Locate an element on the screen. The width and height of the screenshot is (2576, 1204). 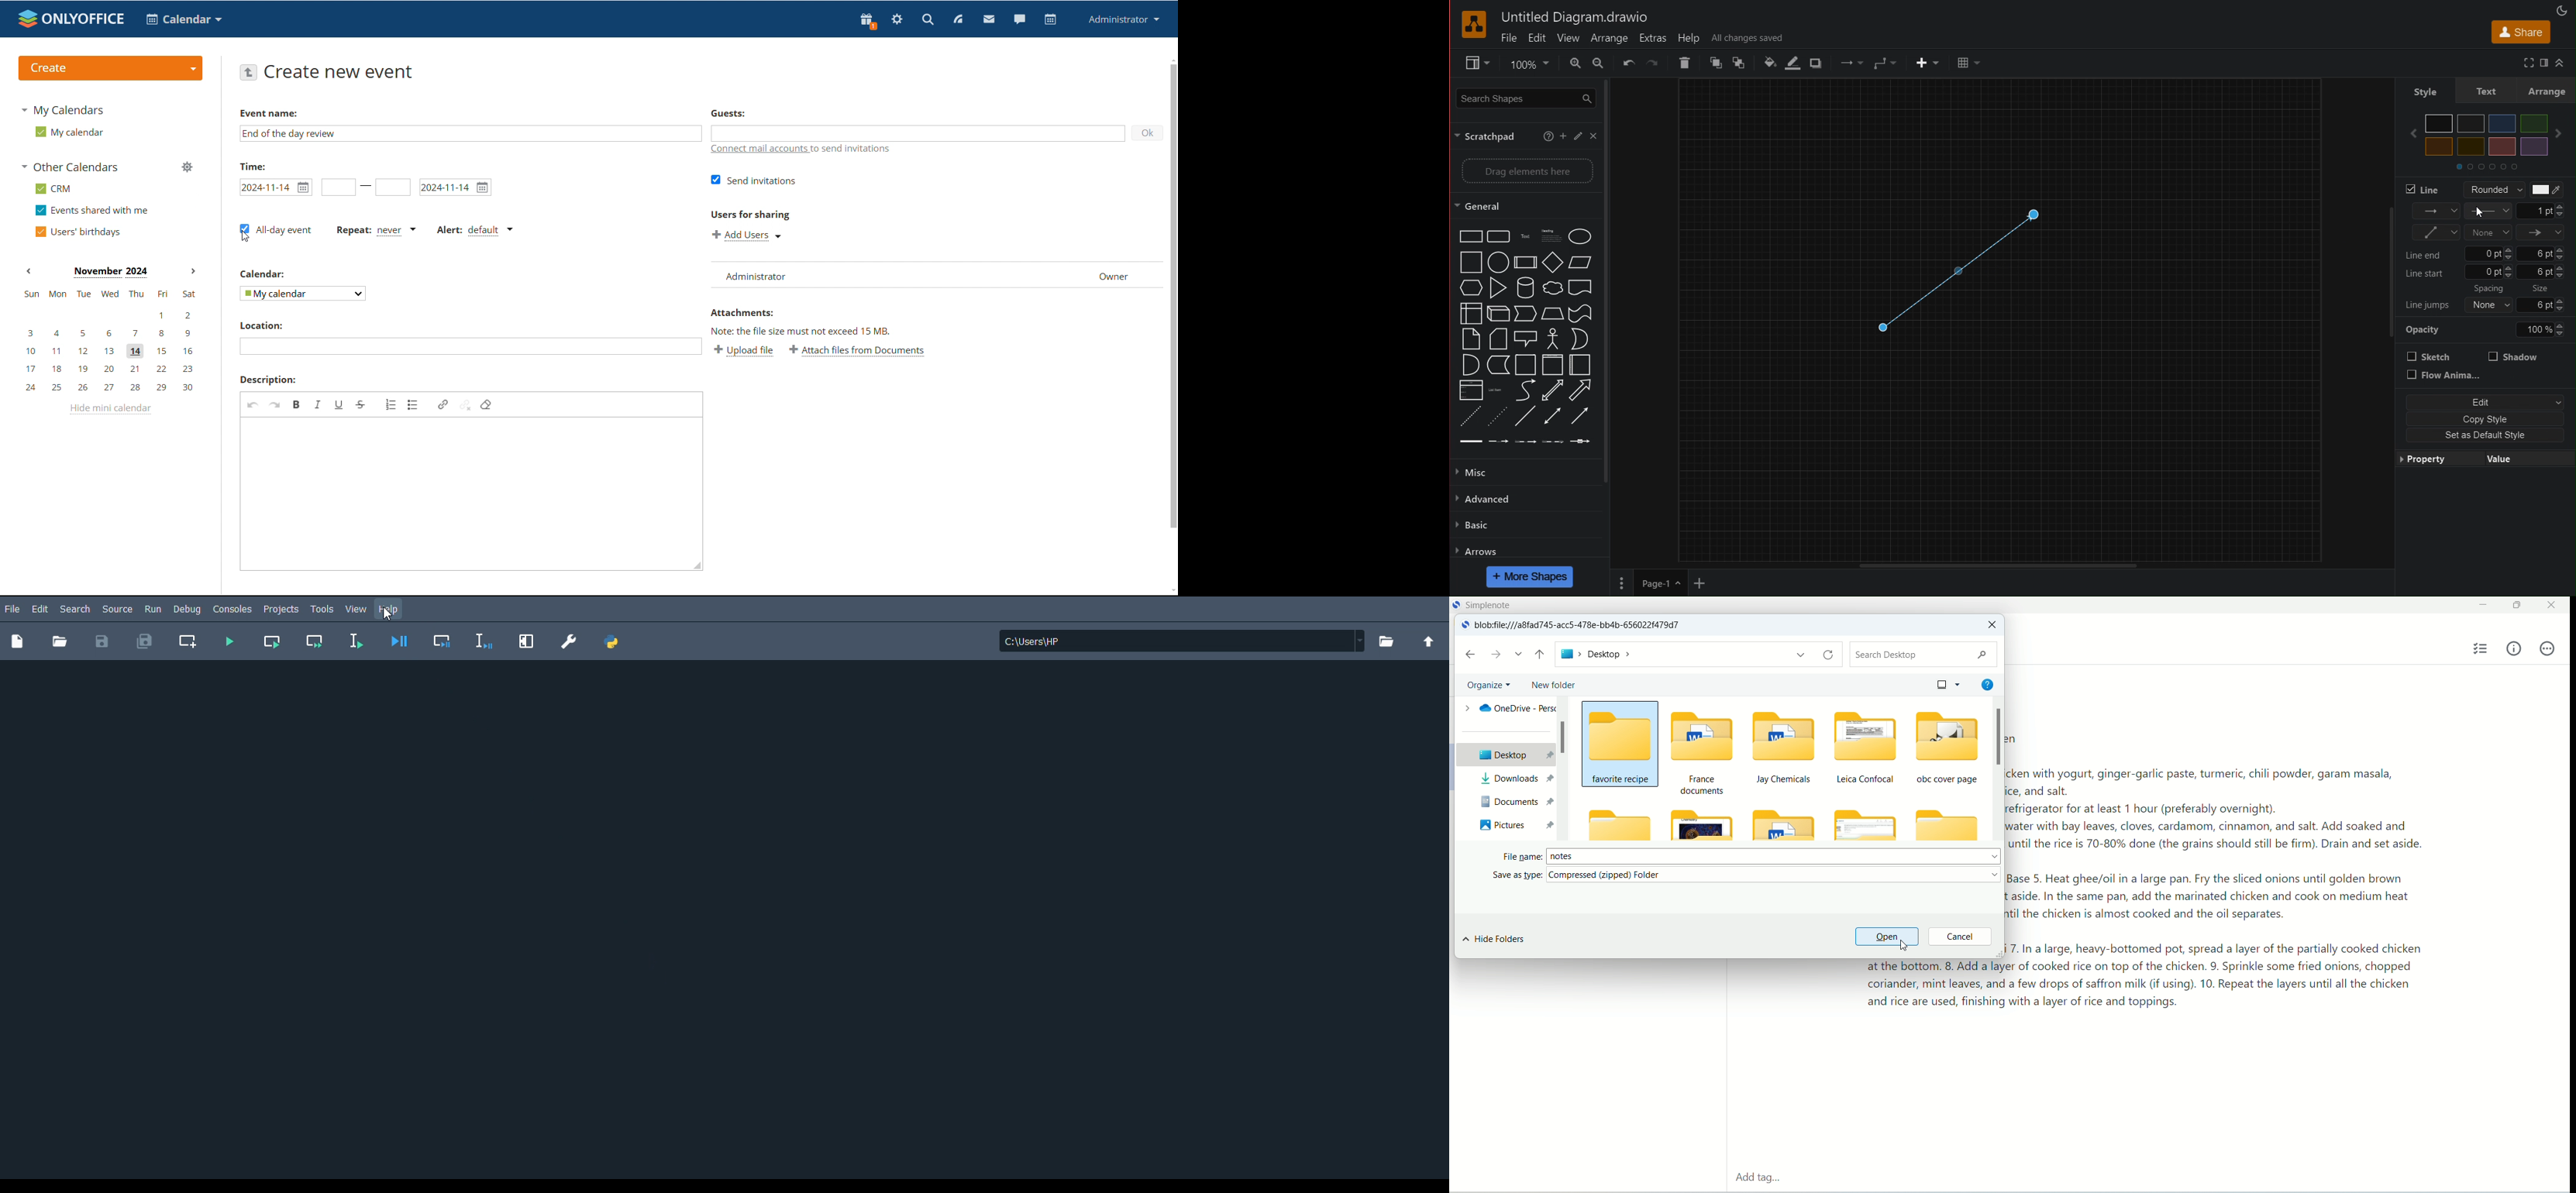
Help is located at coordinates (390, 608).